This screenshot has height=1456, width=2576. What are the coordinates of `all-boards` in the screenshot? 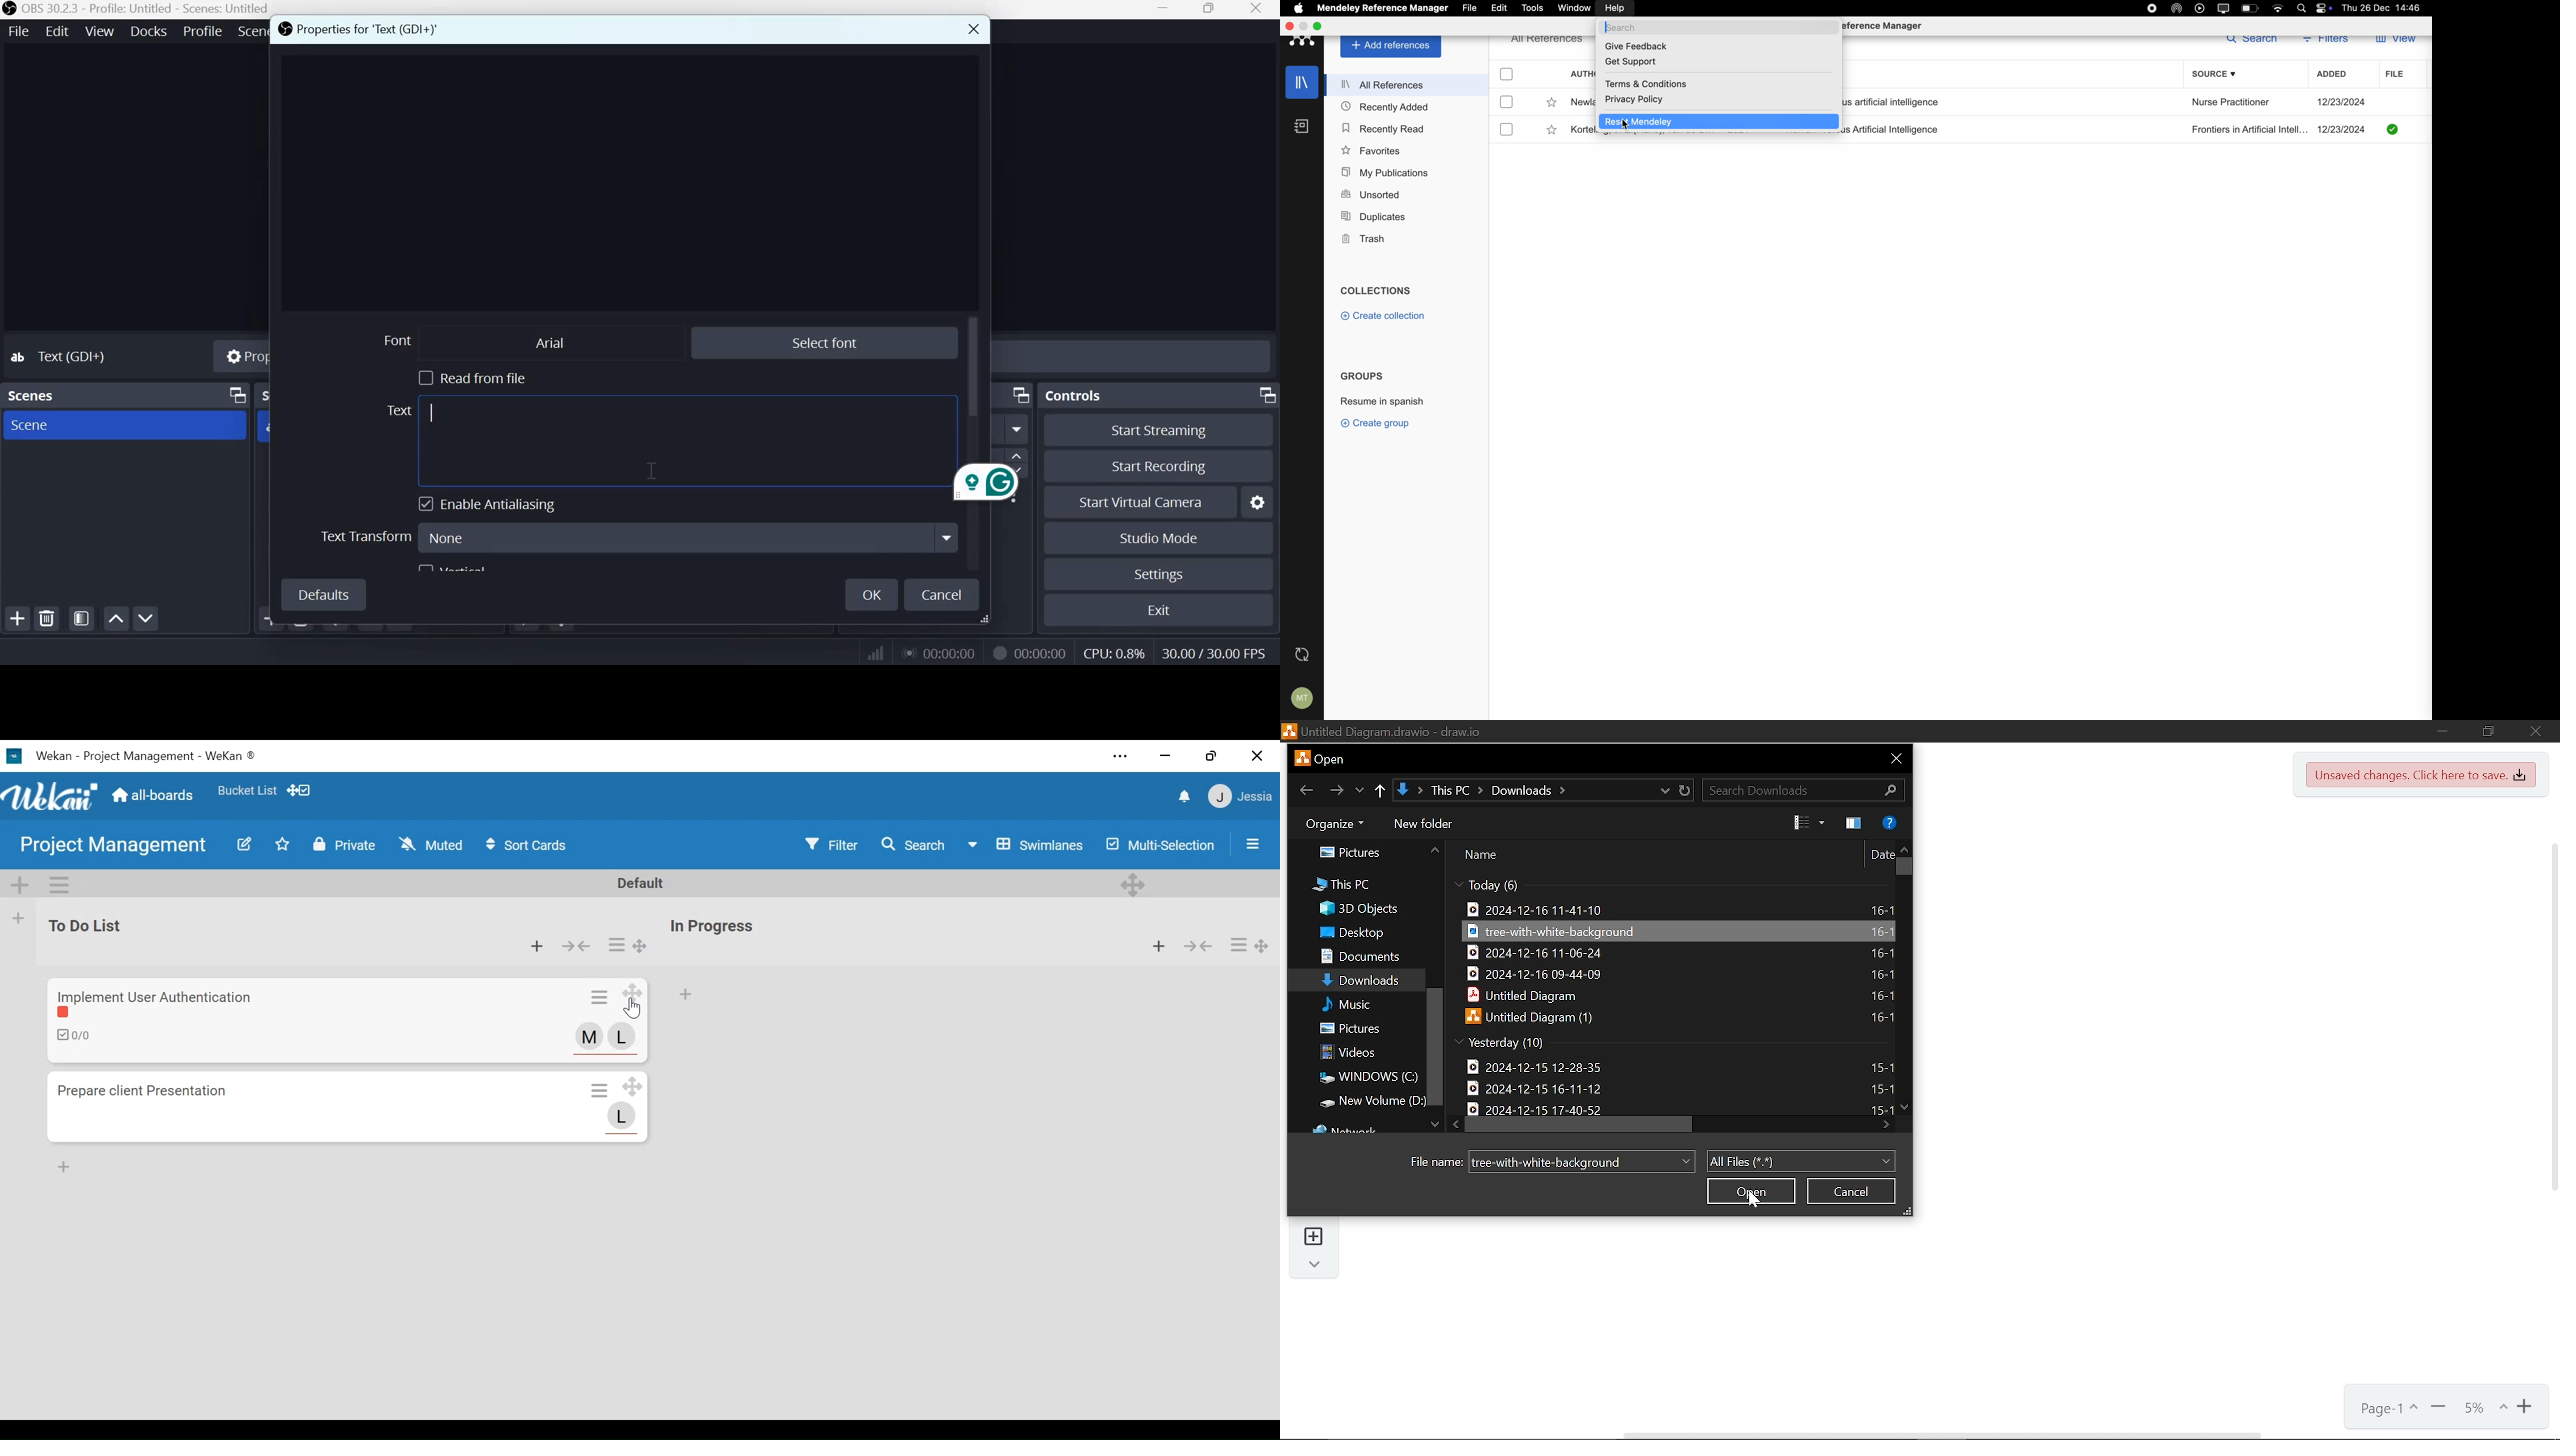 It's located at (153, 795).